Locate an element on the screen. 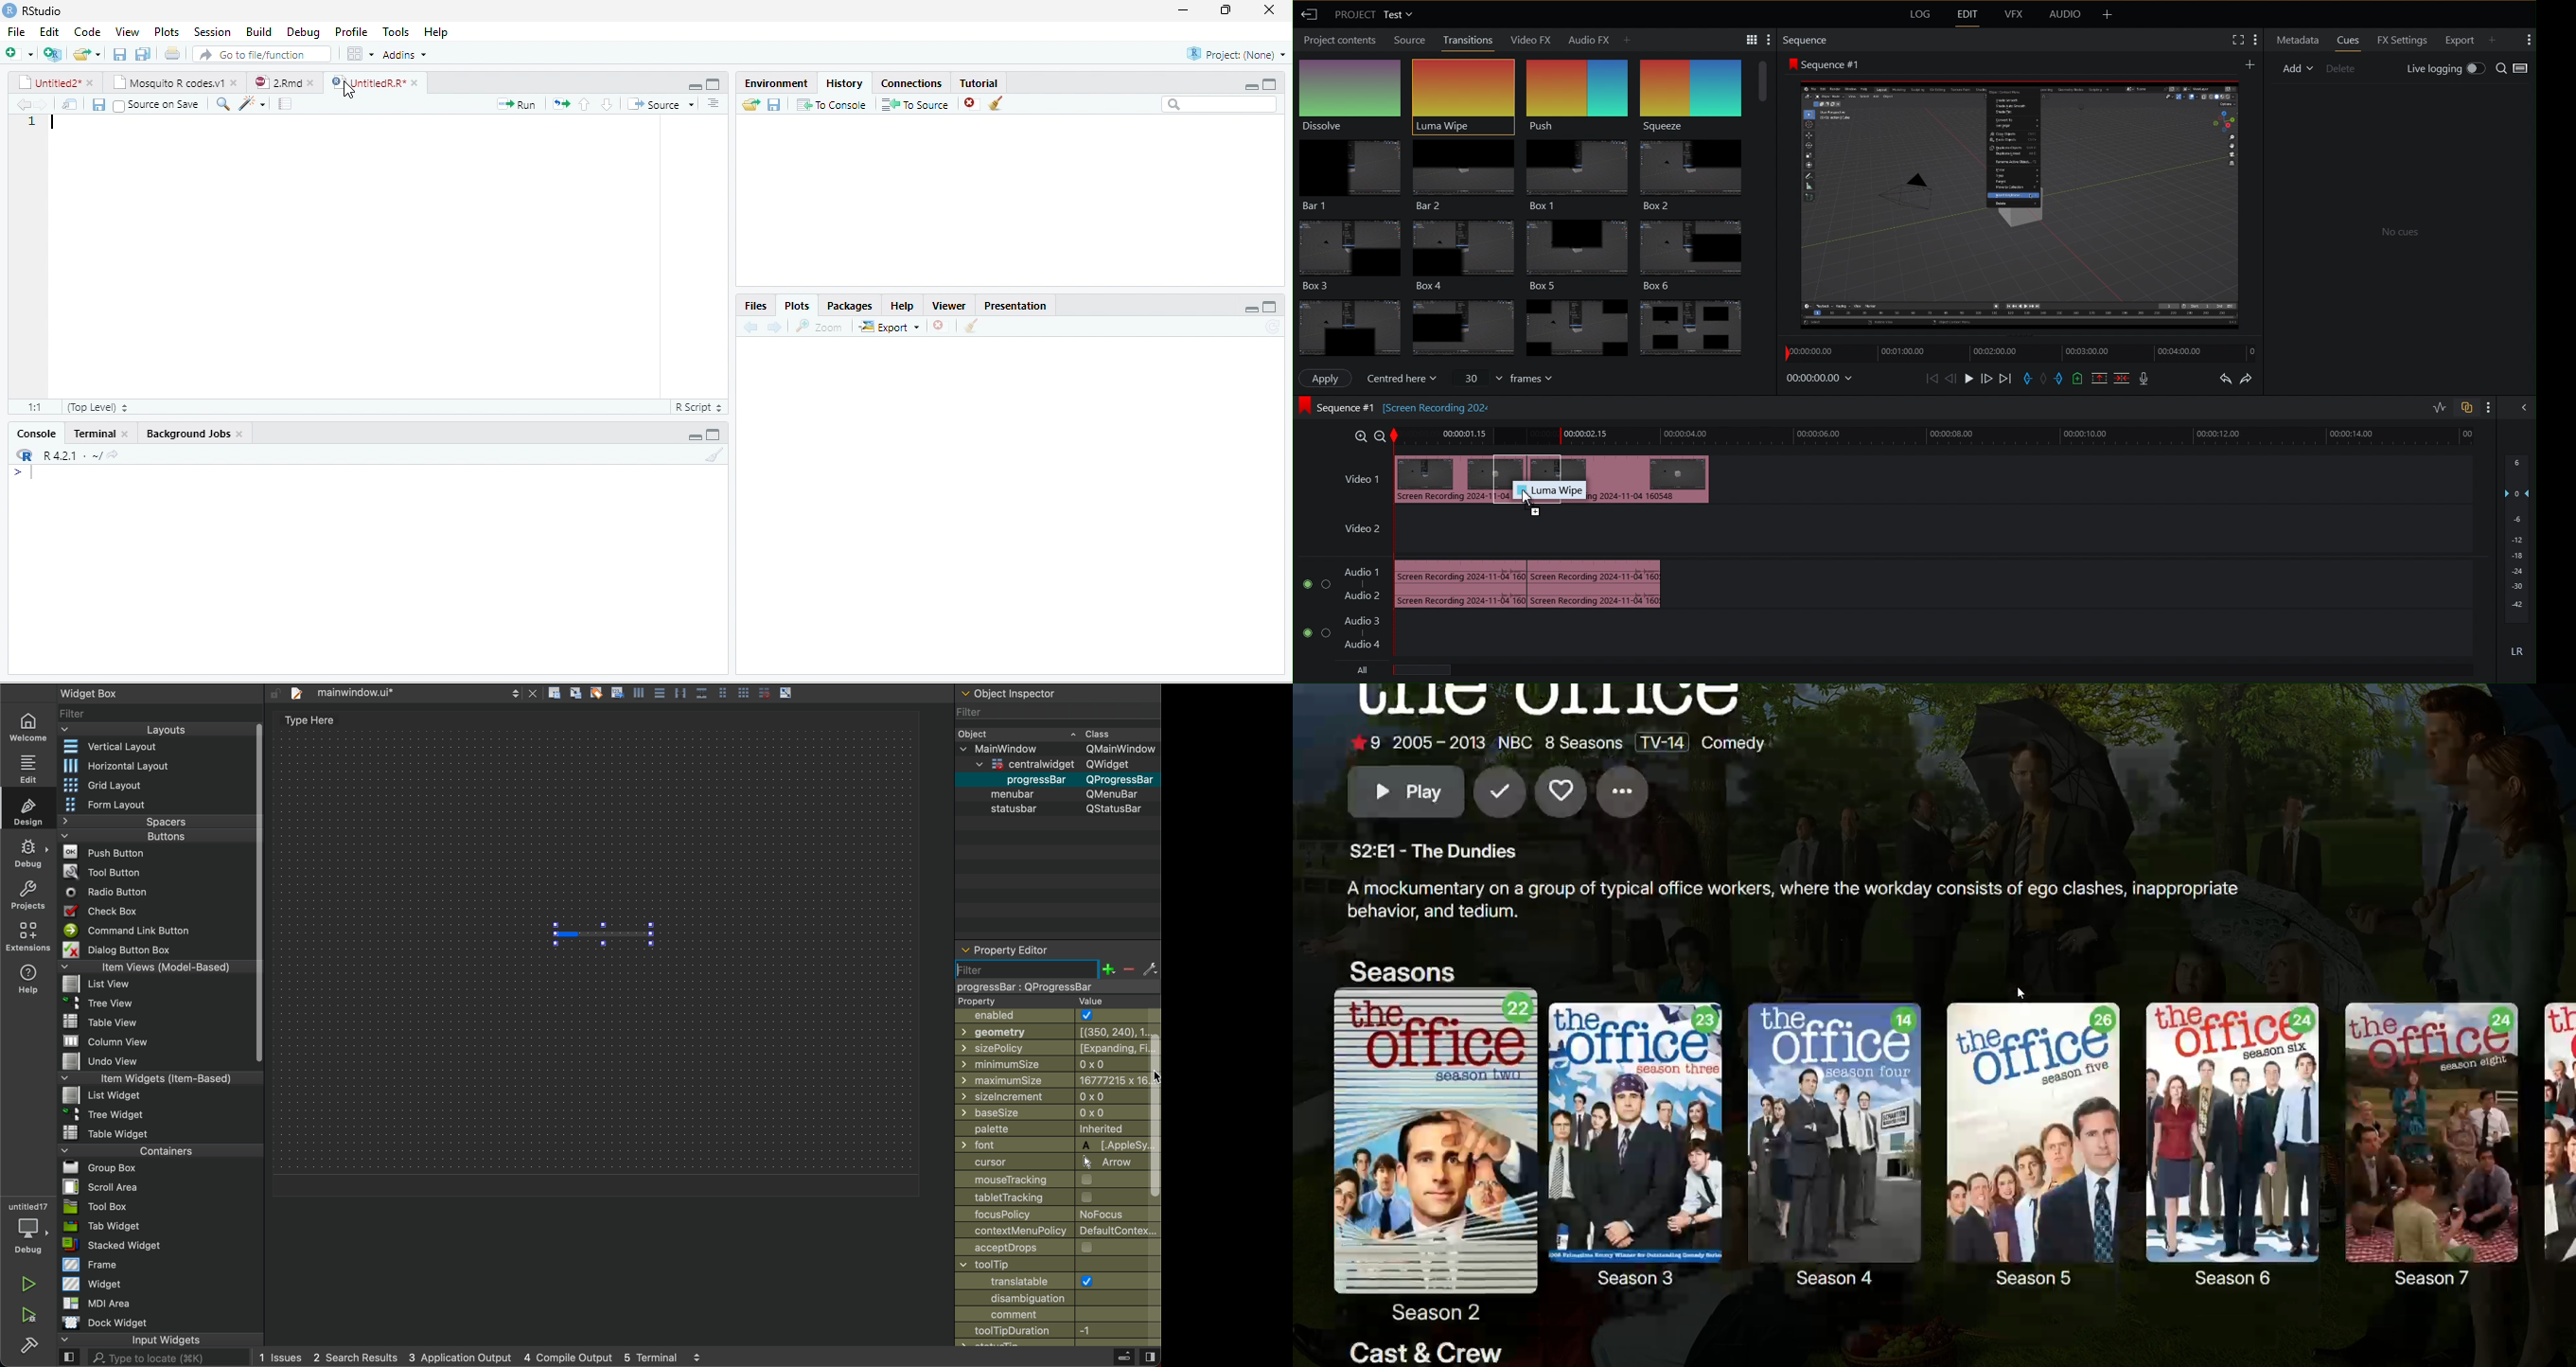  clean is located at coordinates (1009, 105).